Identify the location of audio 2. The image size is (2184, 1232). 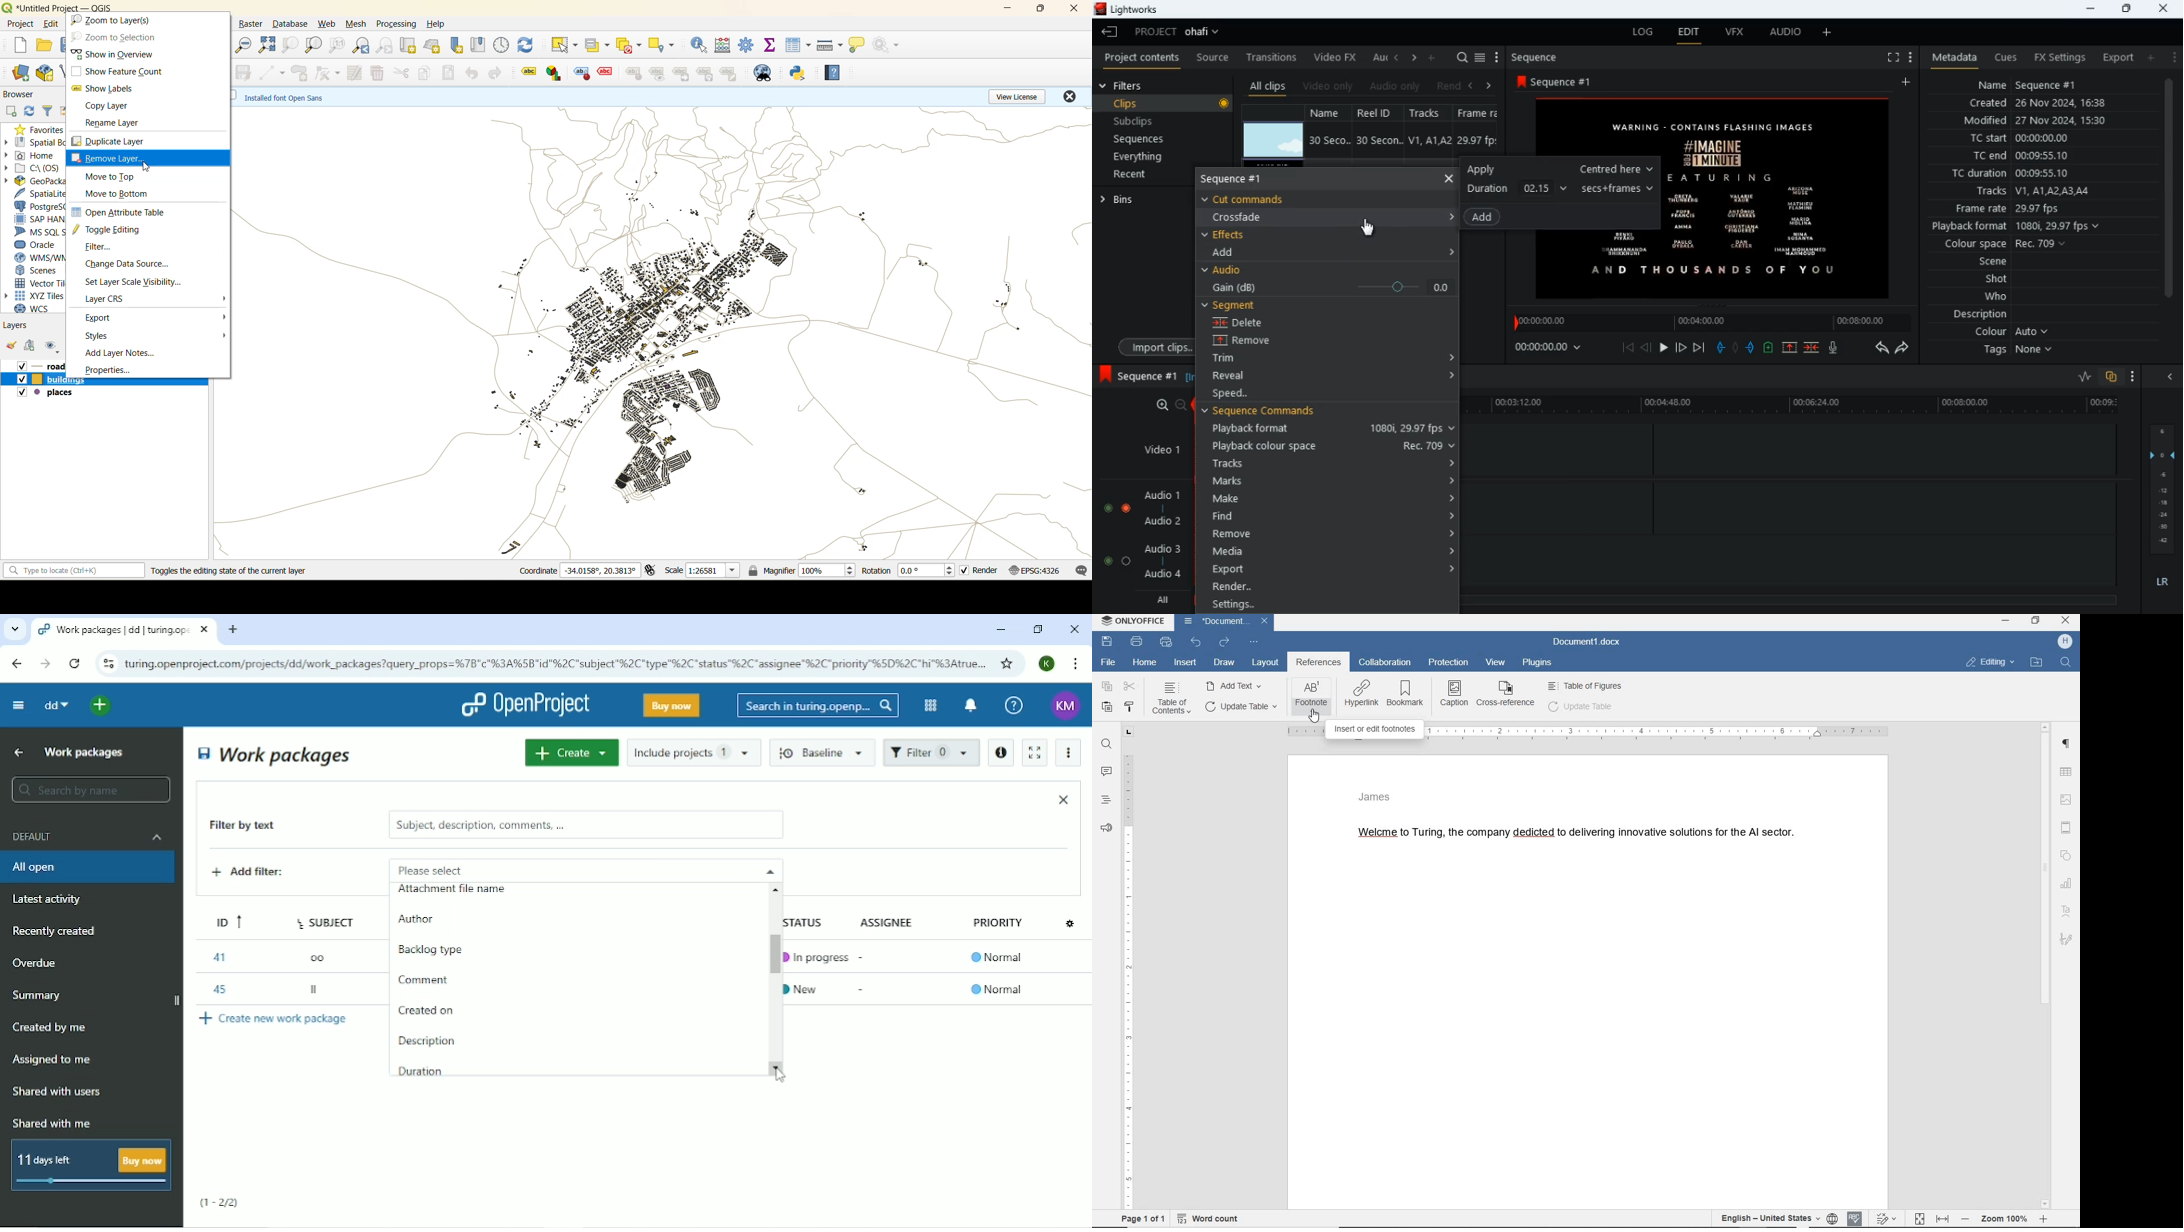
(1159, 523).